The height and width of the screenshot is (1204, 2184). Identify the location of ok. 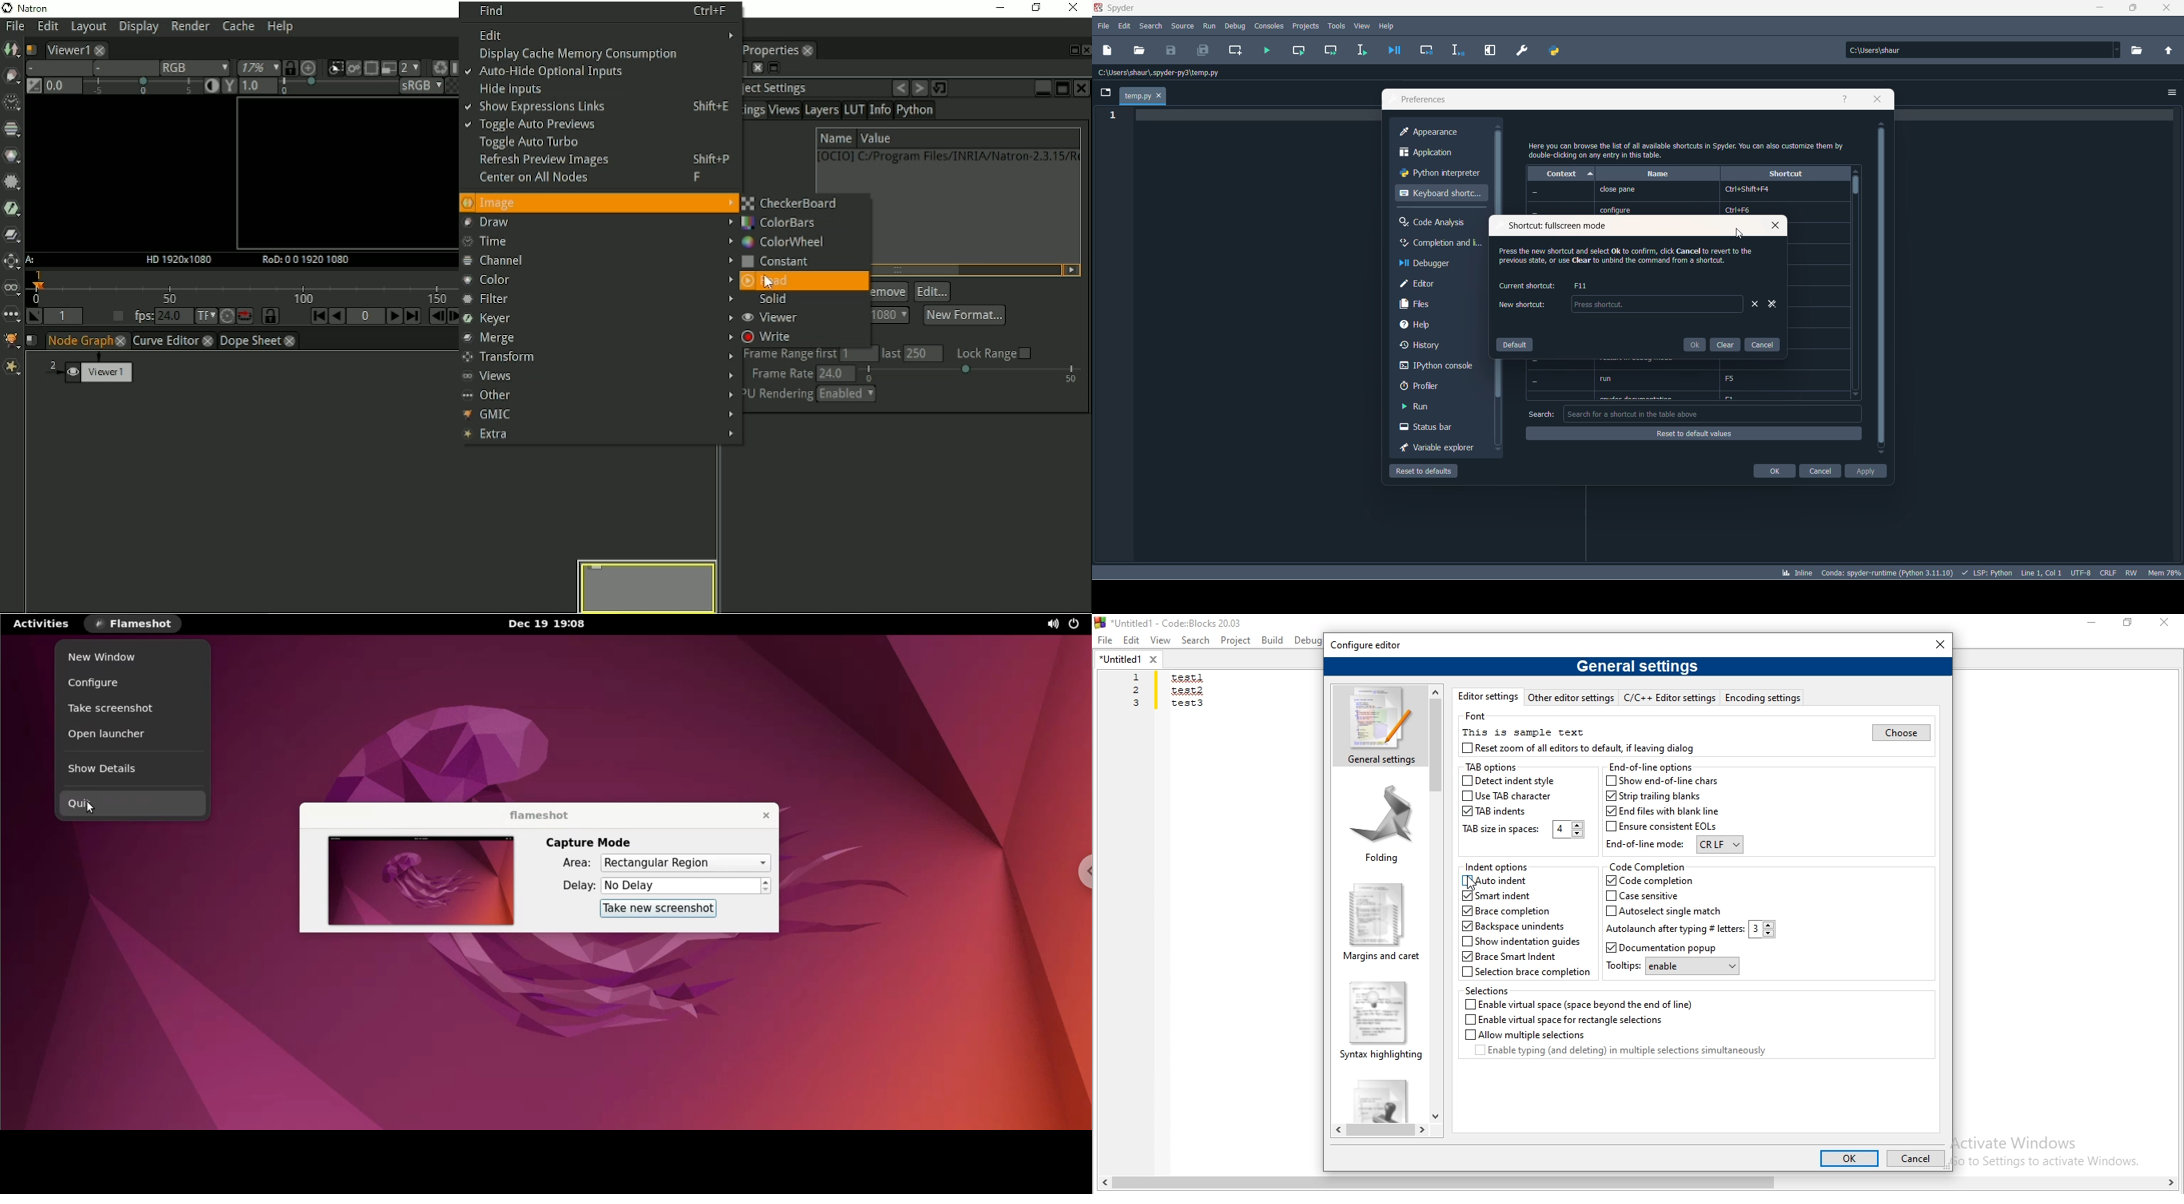
(1693, 345).